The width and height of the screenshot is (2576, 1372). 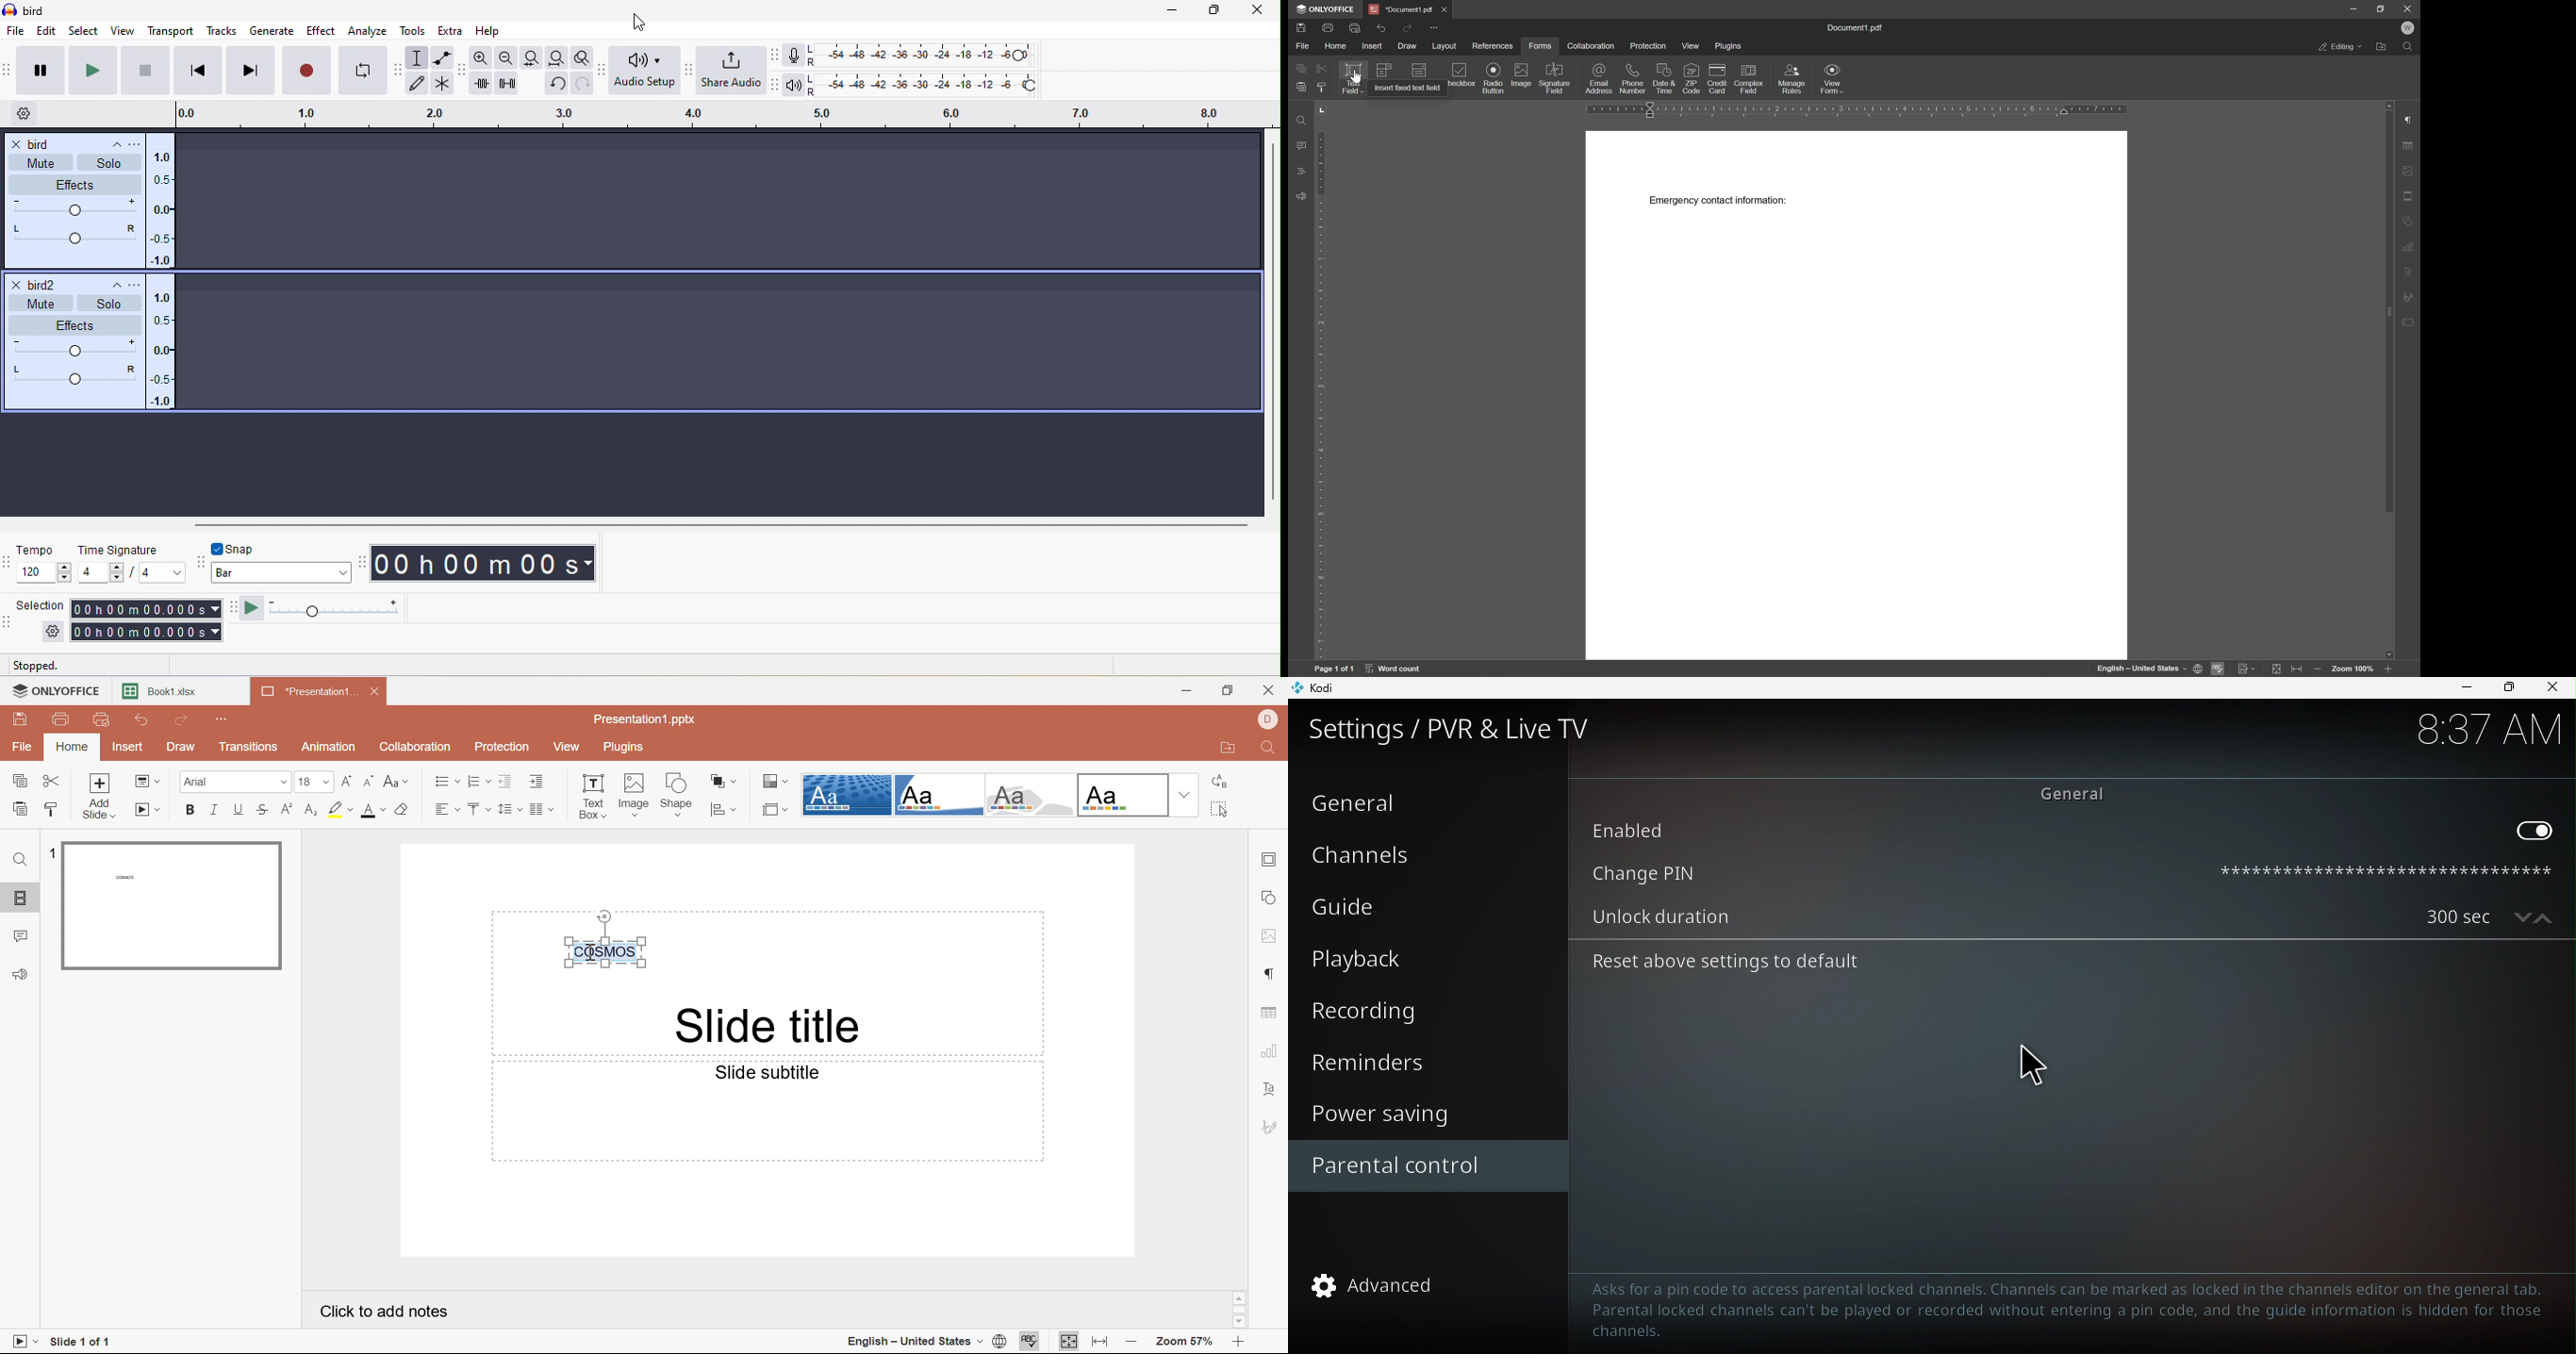 I want to click on Open file location, so click(x=1224, y=752).